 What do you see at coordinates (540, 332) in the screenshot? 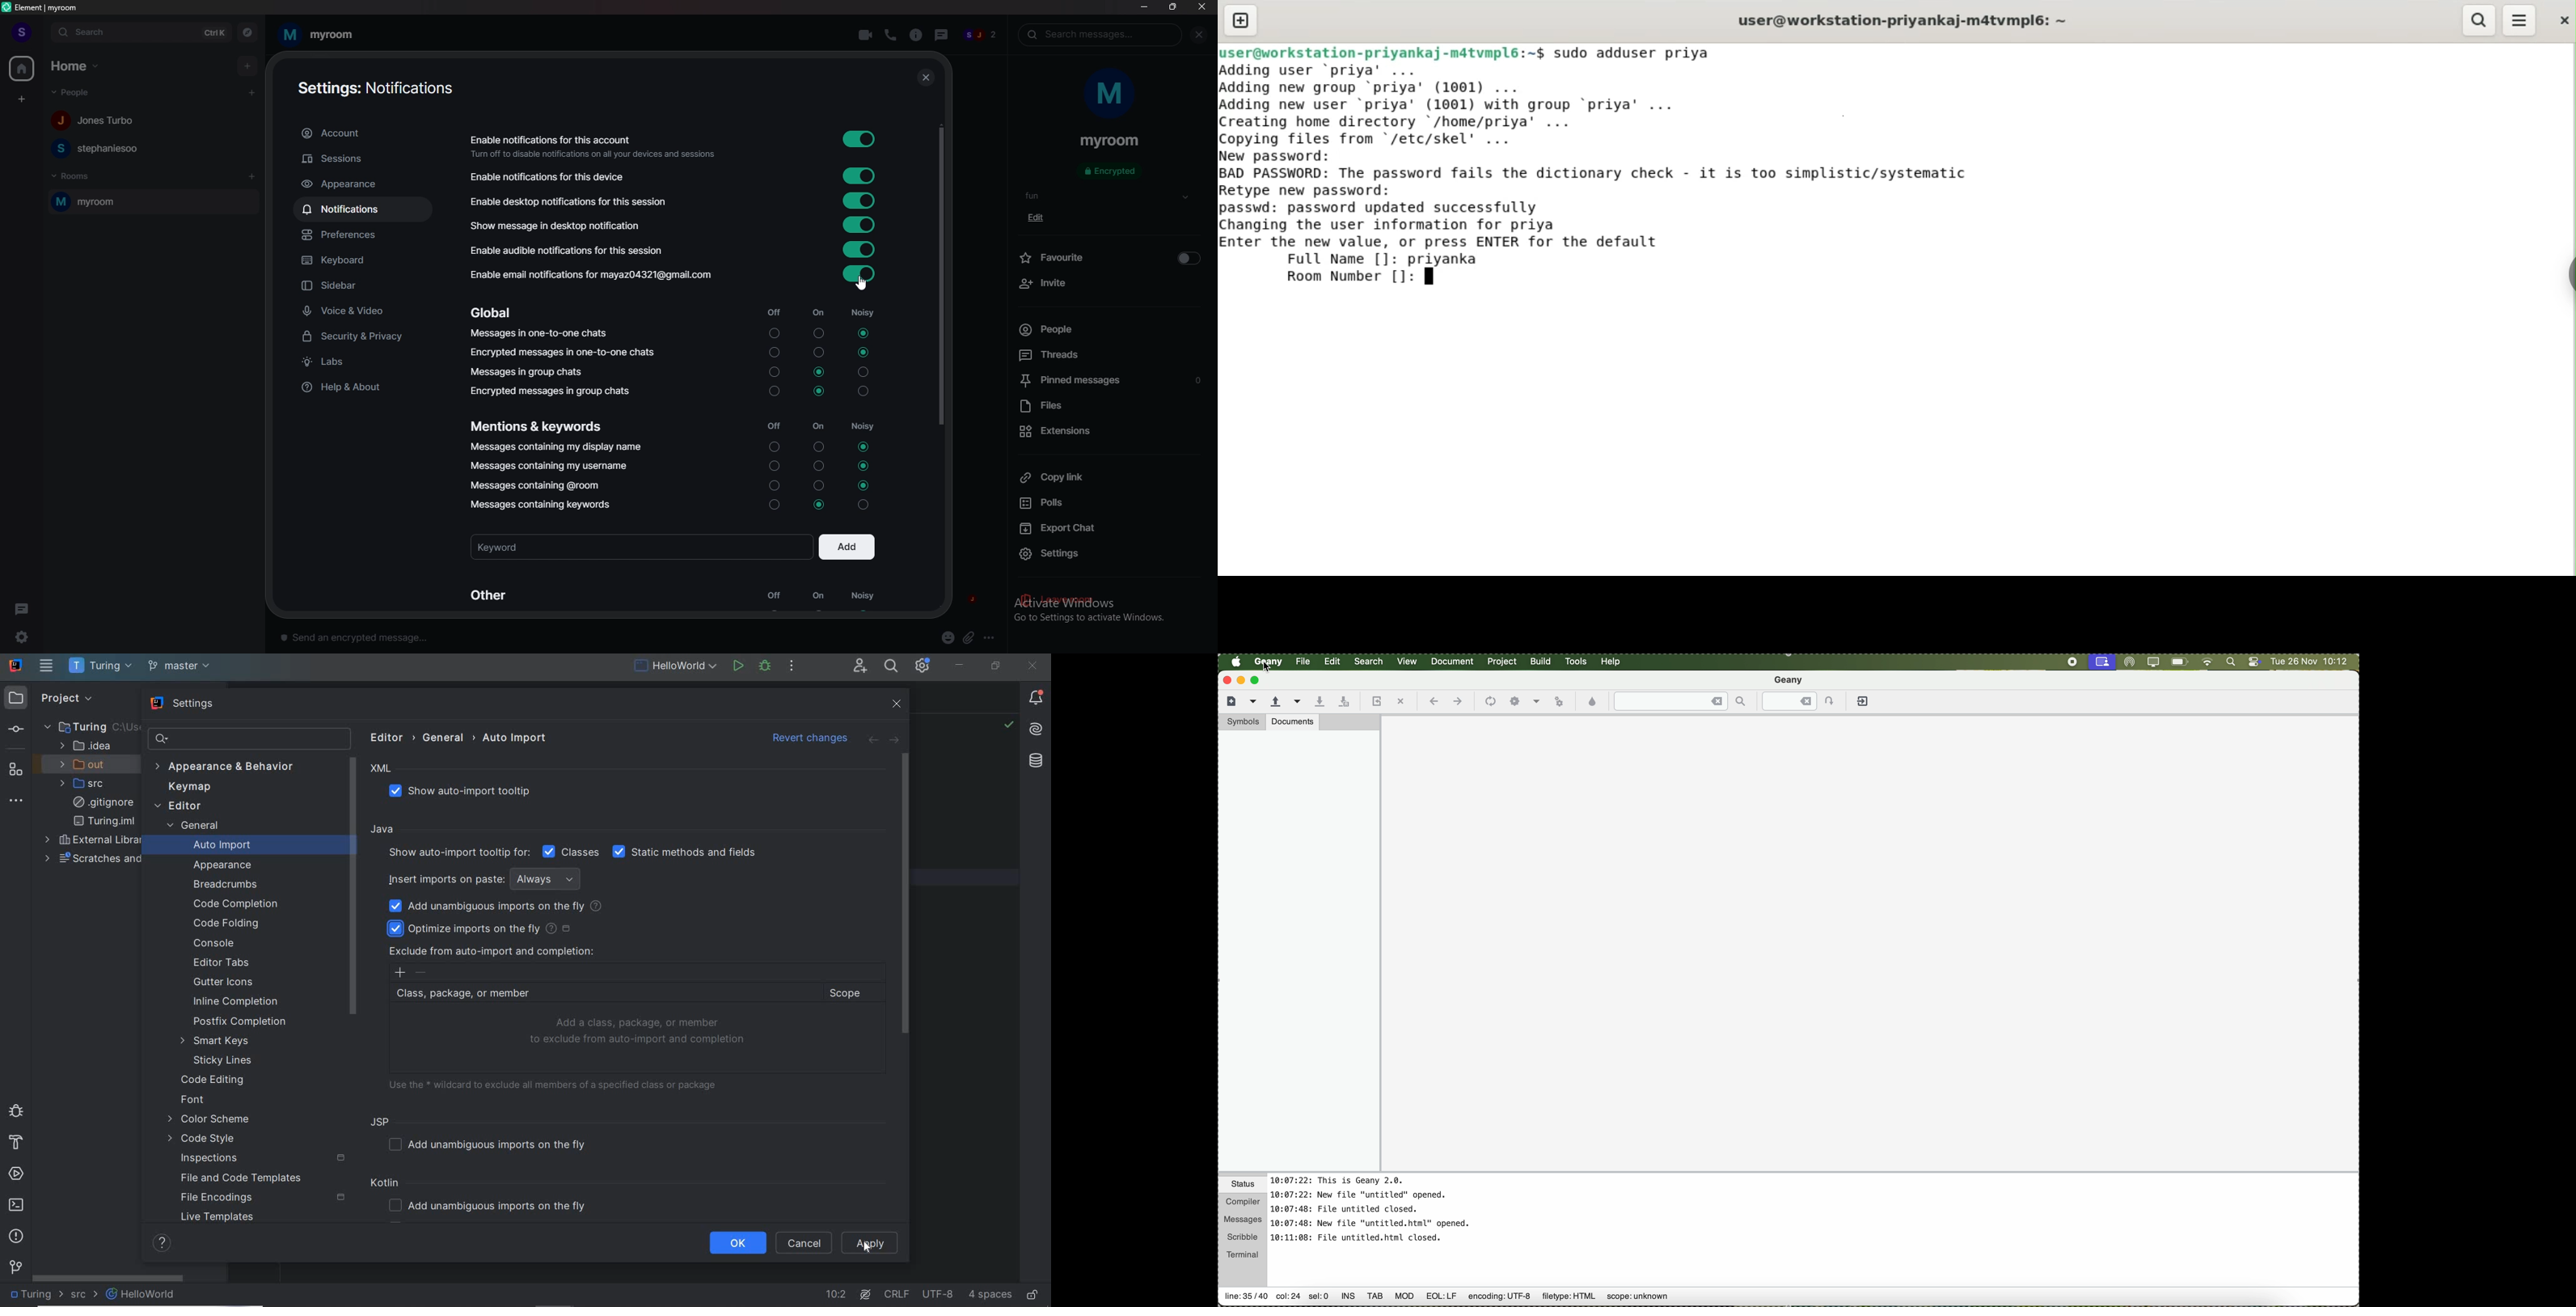
I see `messages in one to one chats` at bounding box center [540, 332].